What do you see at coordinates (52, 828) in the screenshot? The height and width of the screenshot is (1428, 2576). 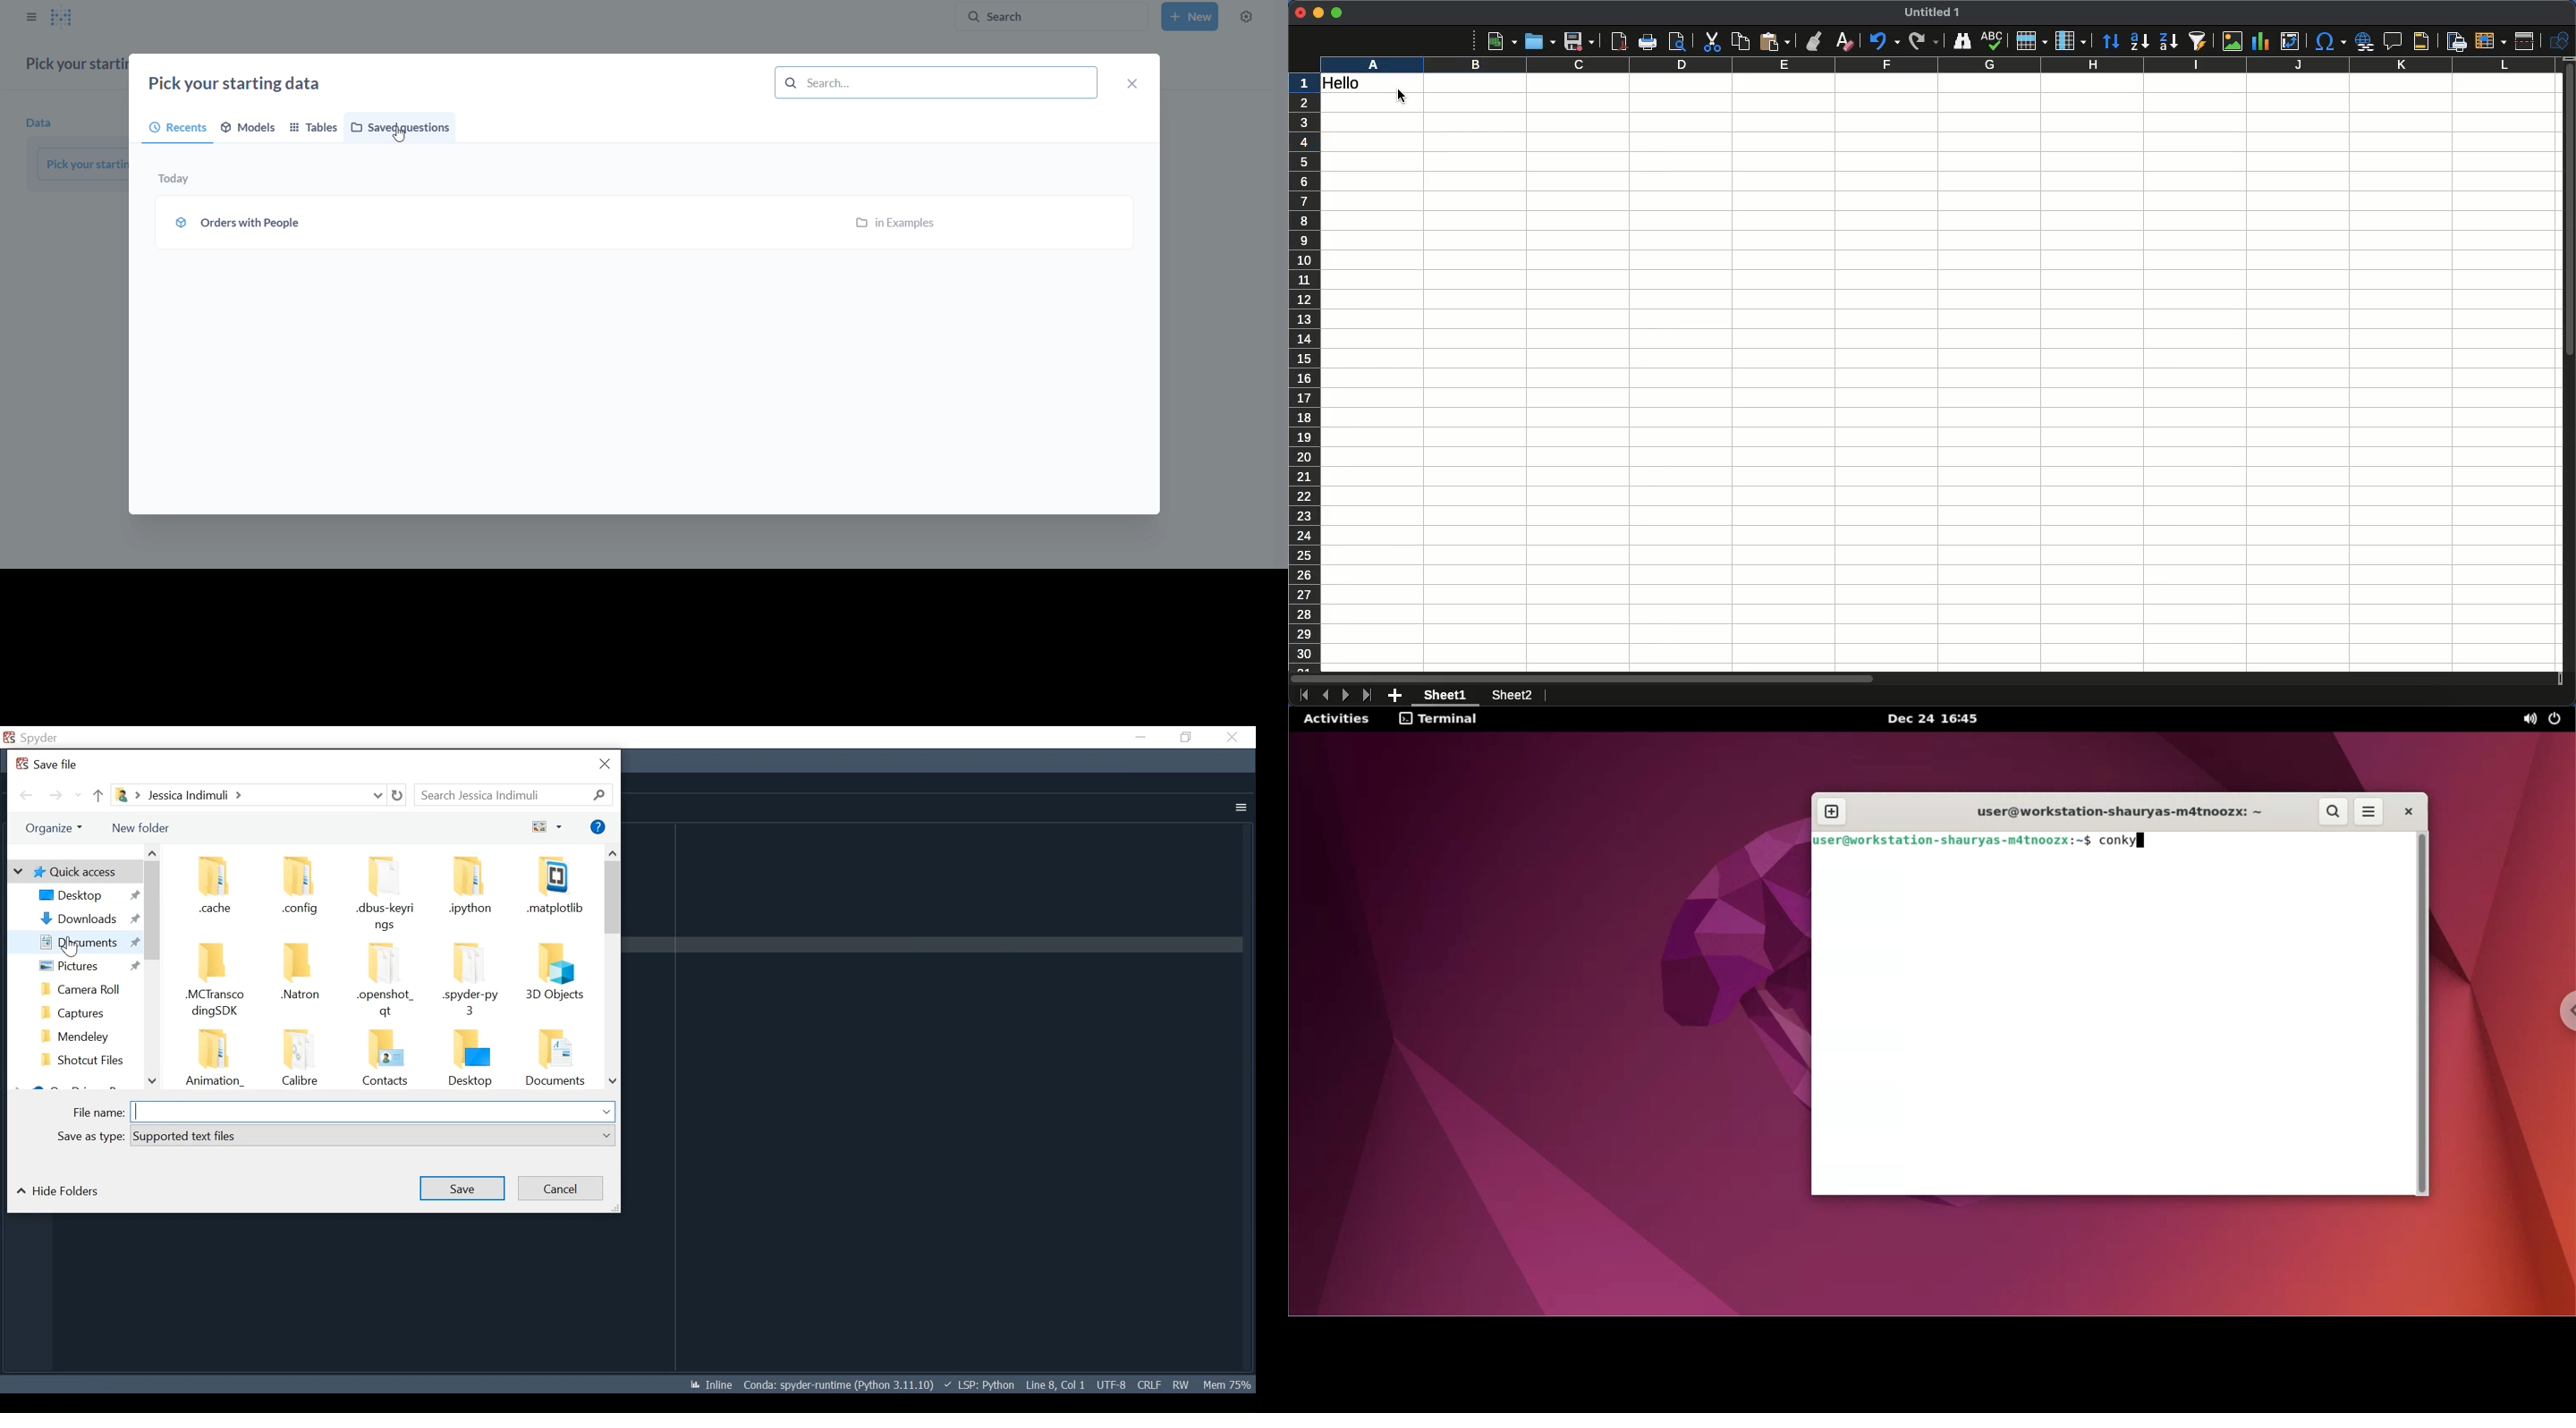 I see `Organize` at bounding box center [52, 828].